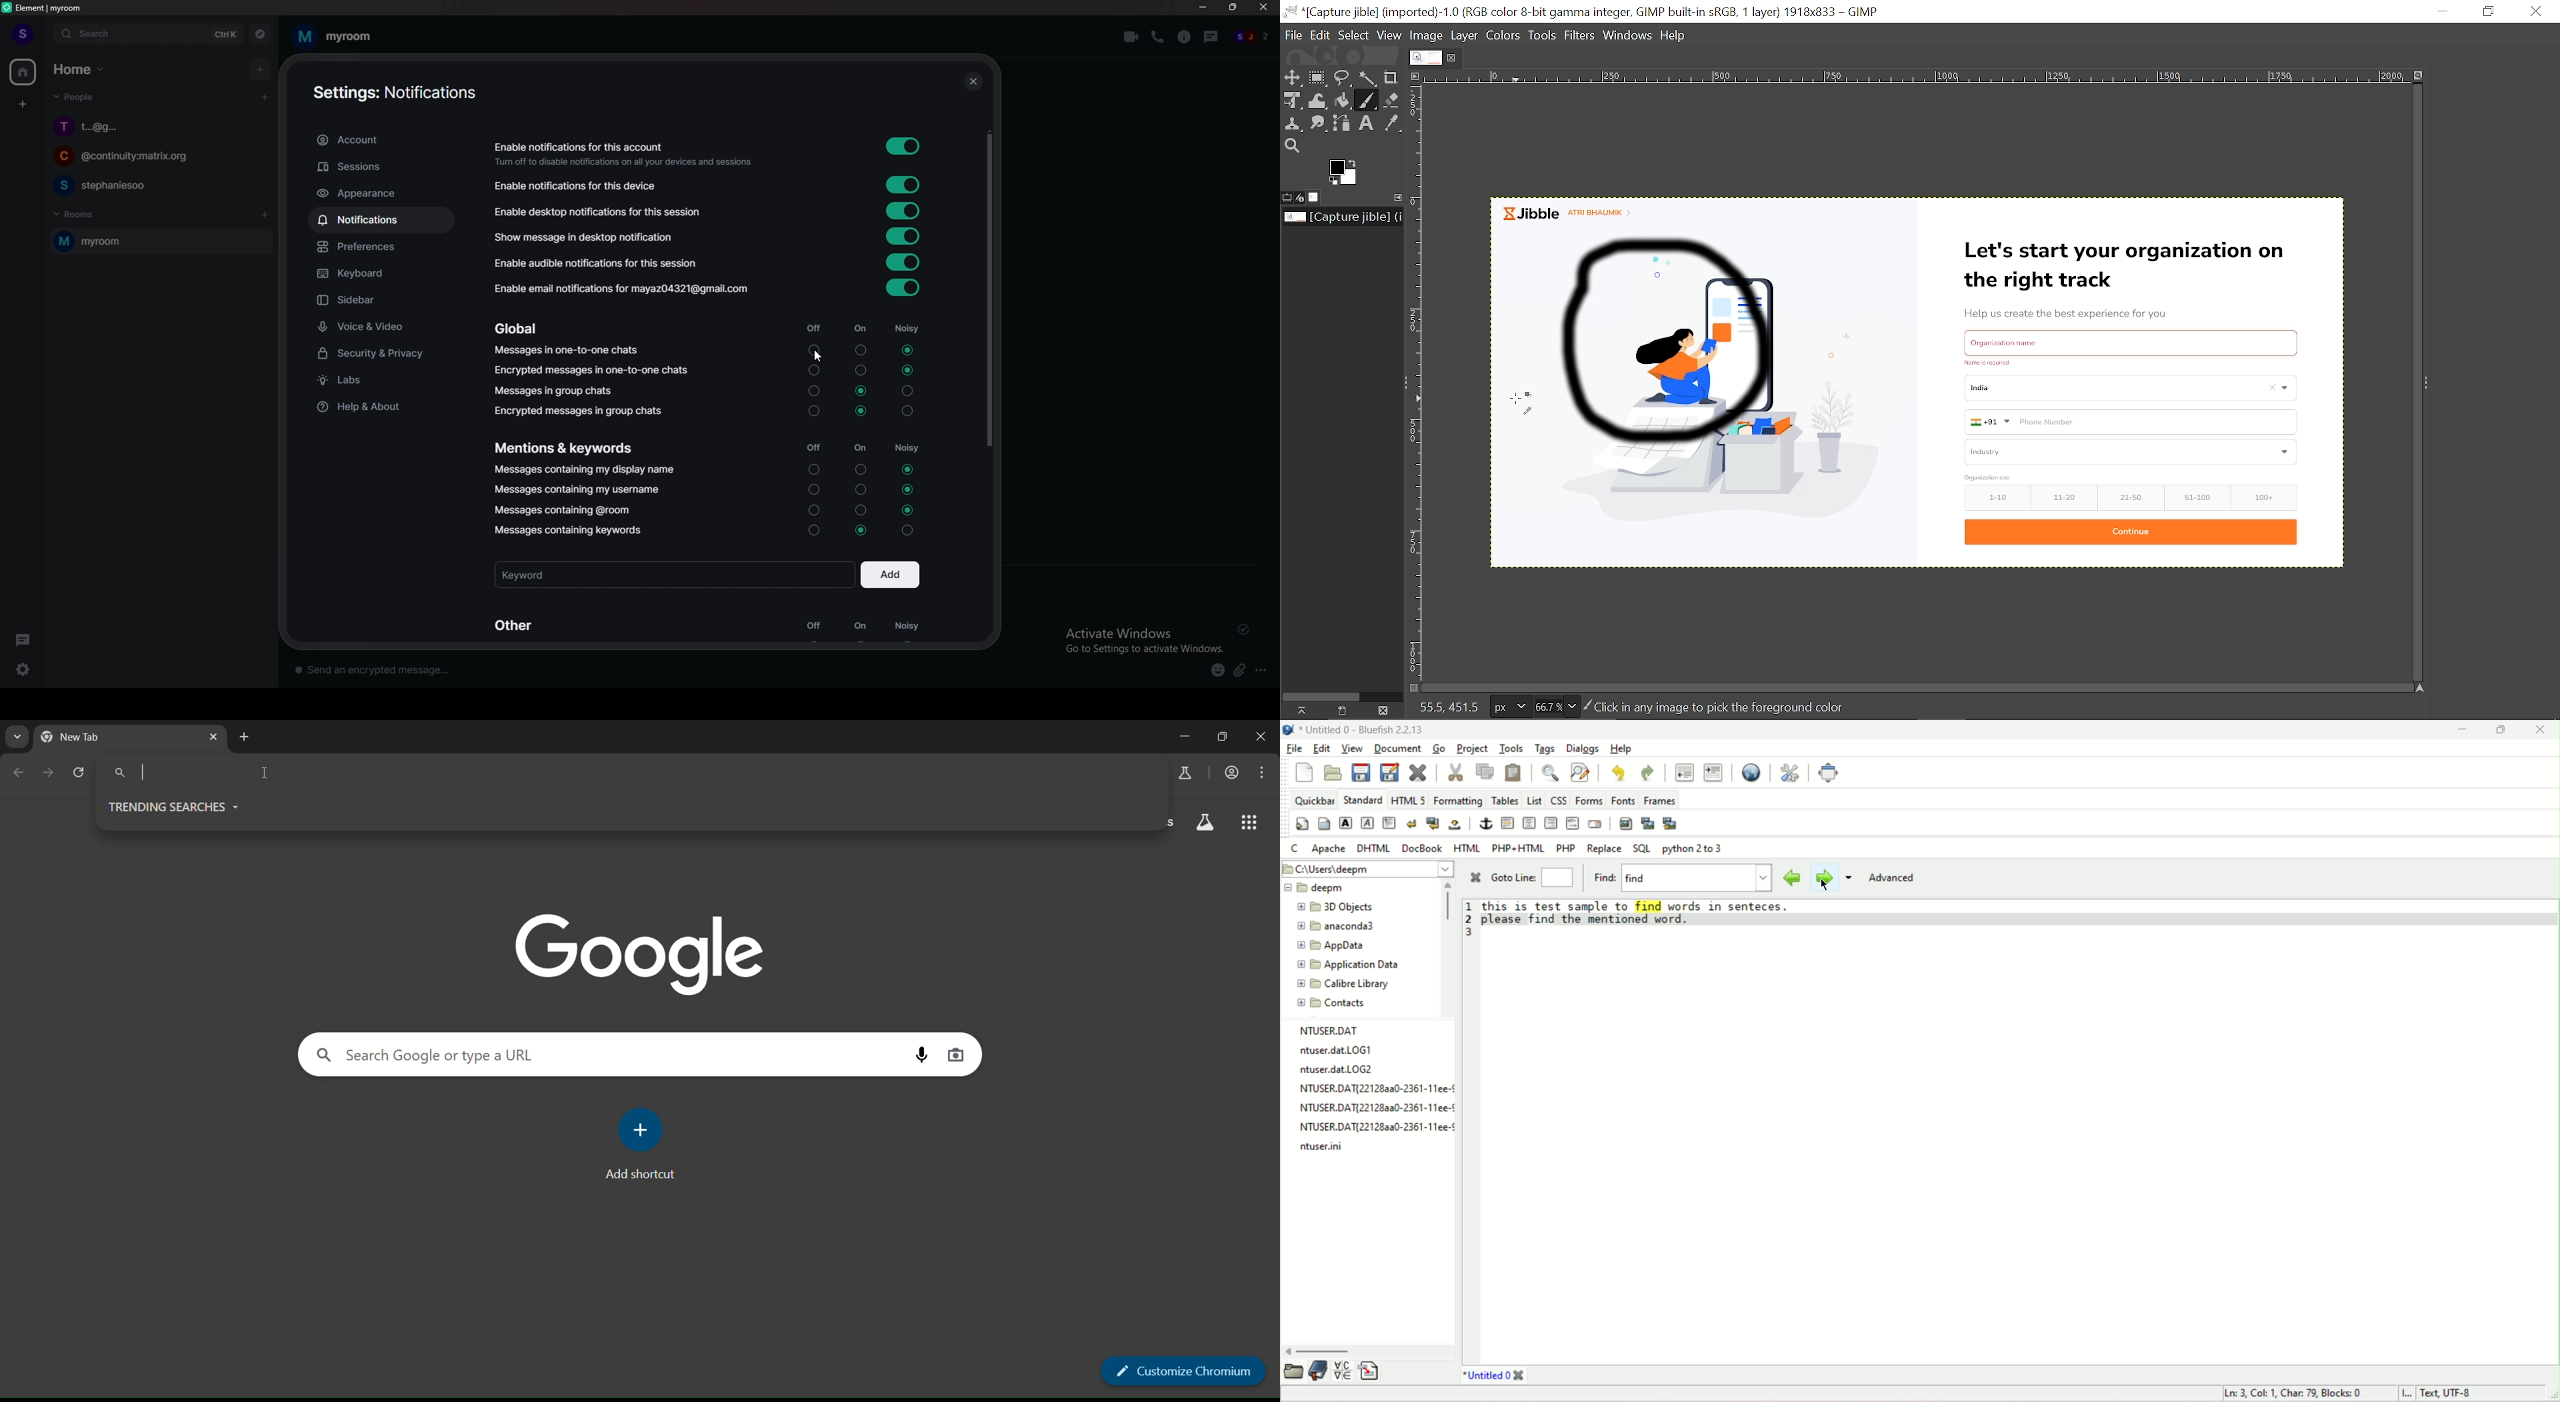 This screenshot has width=2576, height=1428. Describe the element at coordinates (905, 427) in the screenshot. I see `noisy` at that location.